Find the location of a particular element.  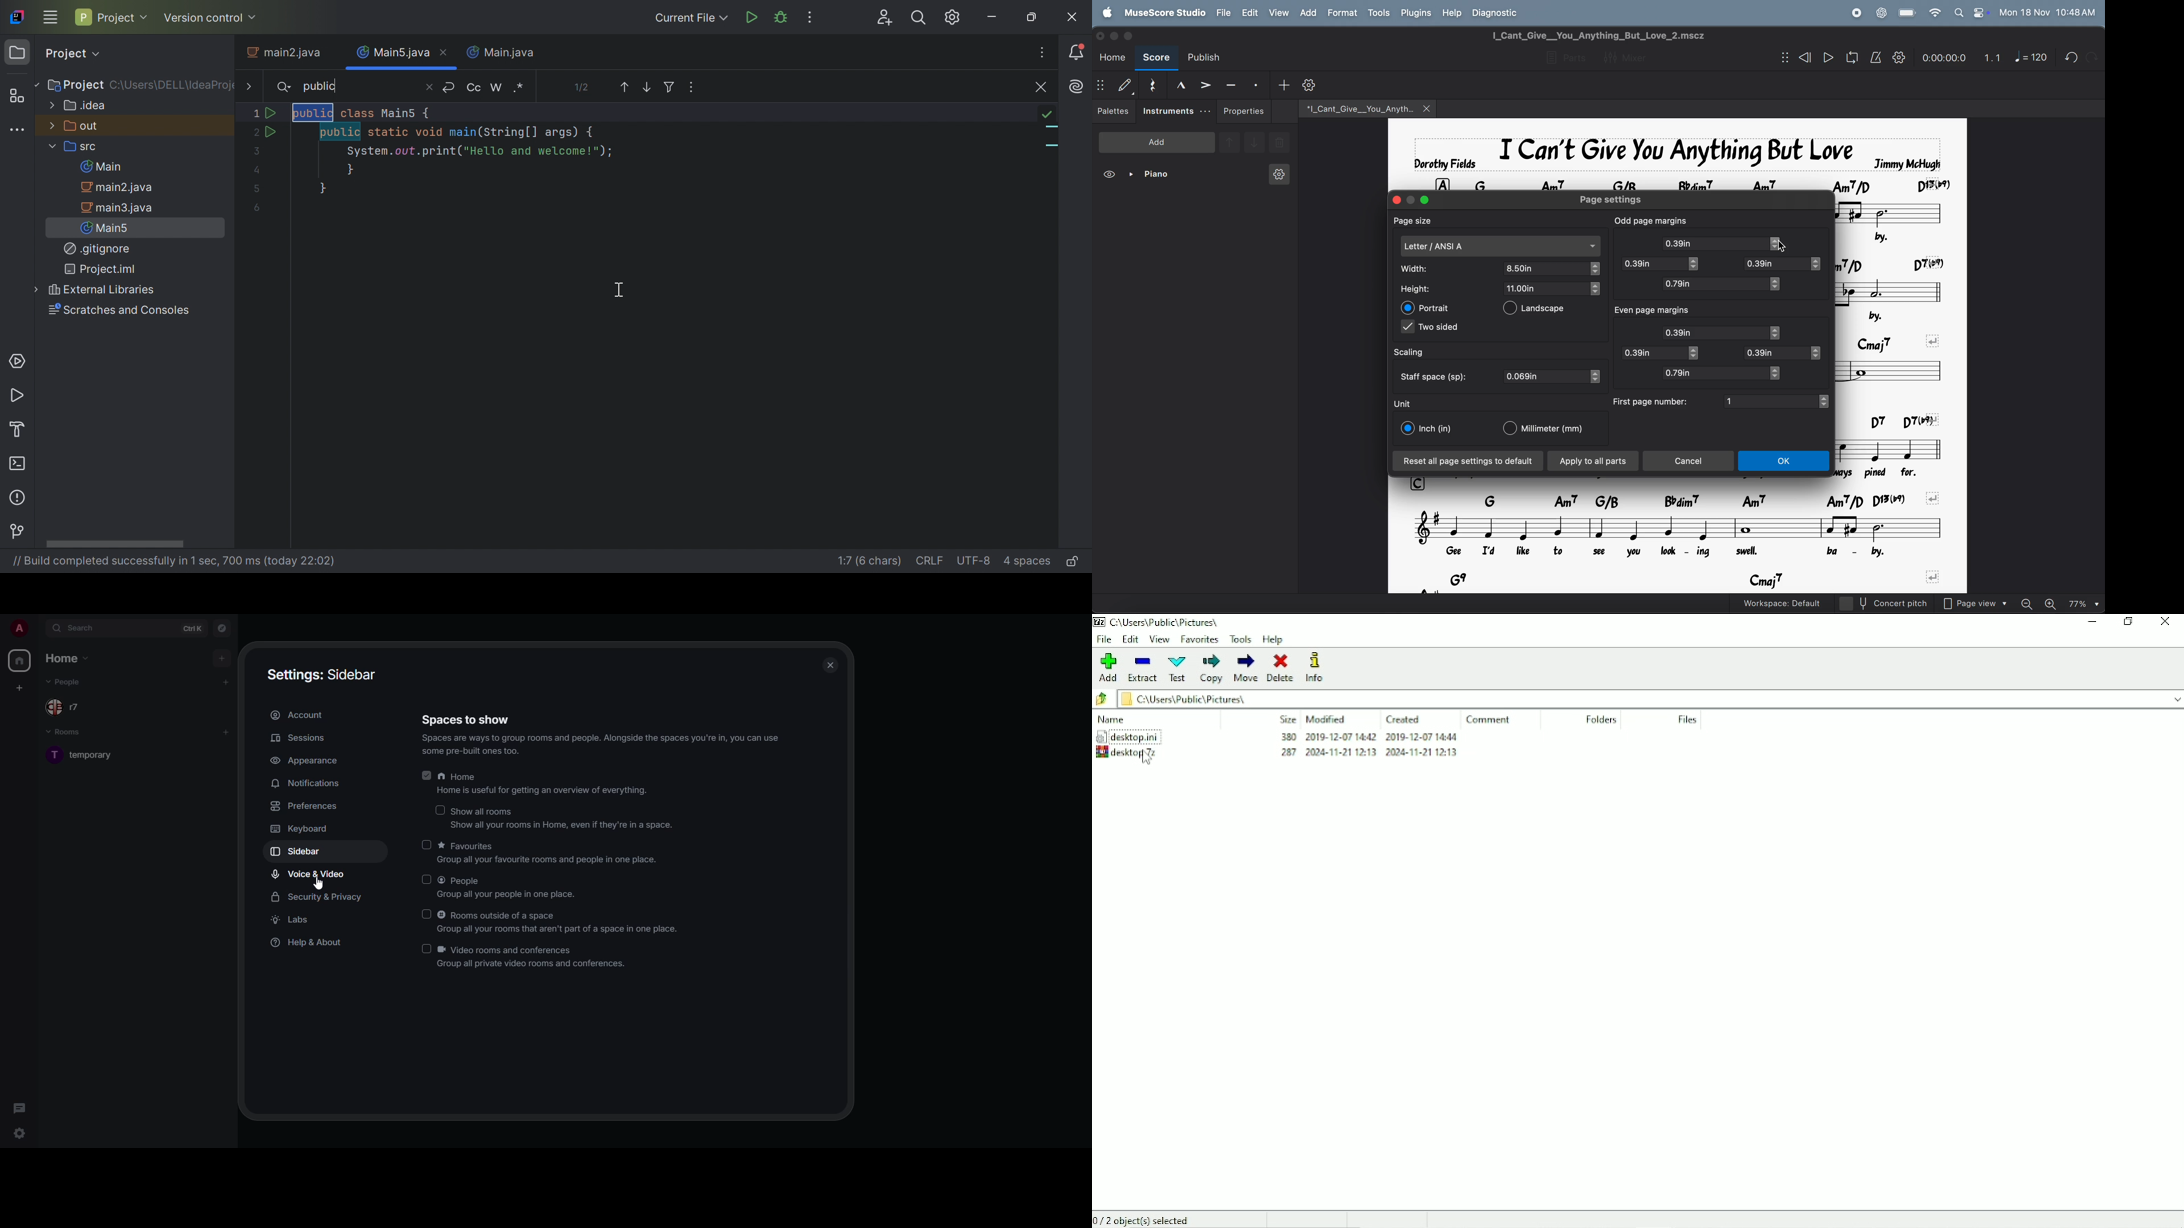

Delete is located at coordinates (1280, 667).